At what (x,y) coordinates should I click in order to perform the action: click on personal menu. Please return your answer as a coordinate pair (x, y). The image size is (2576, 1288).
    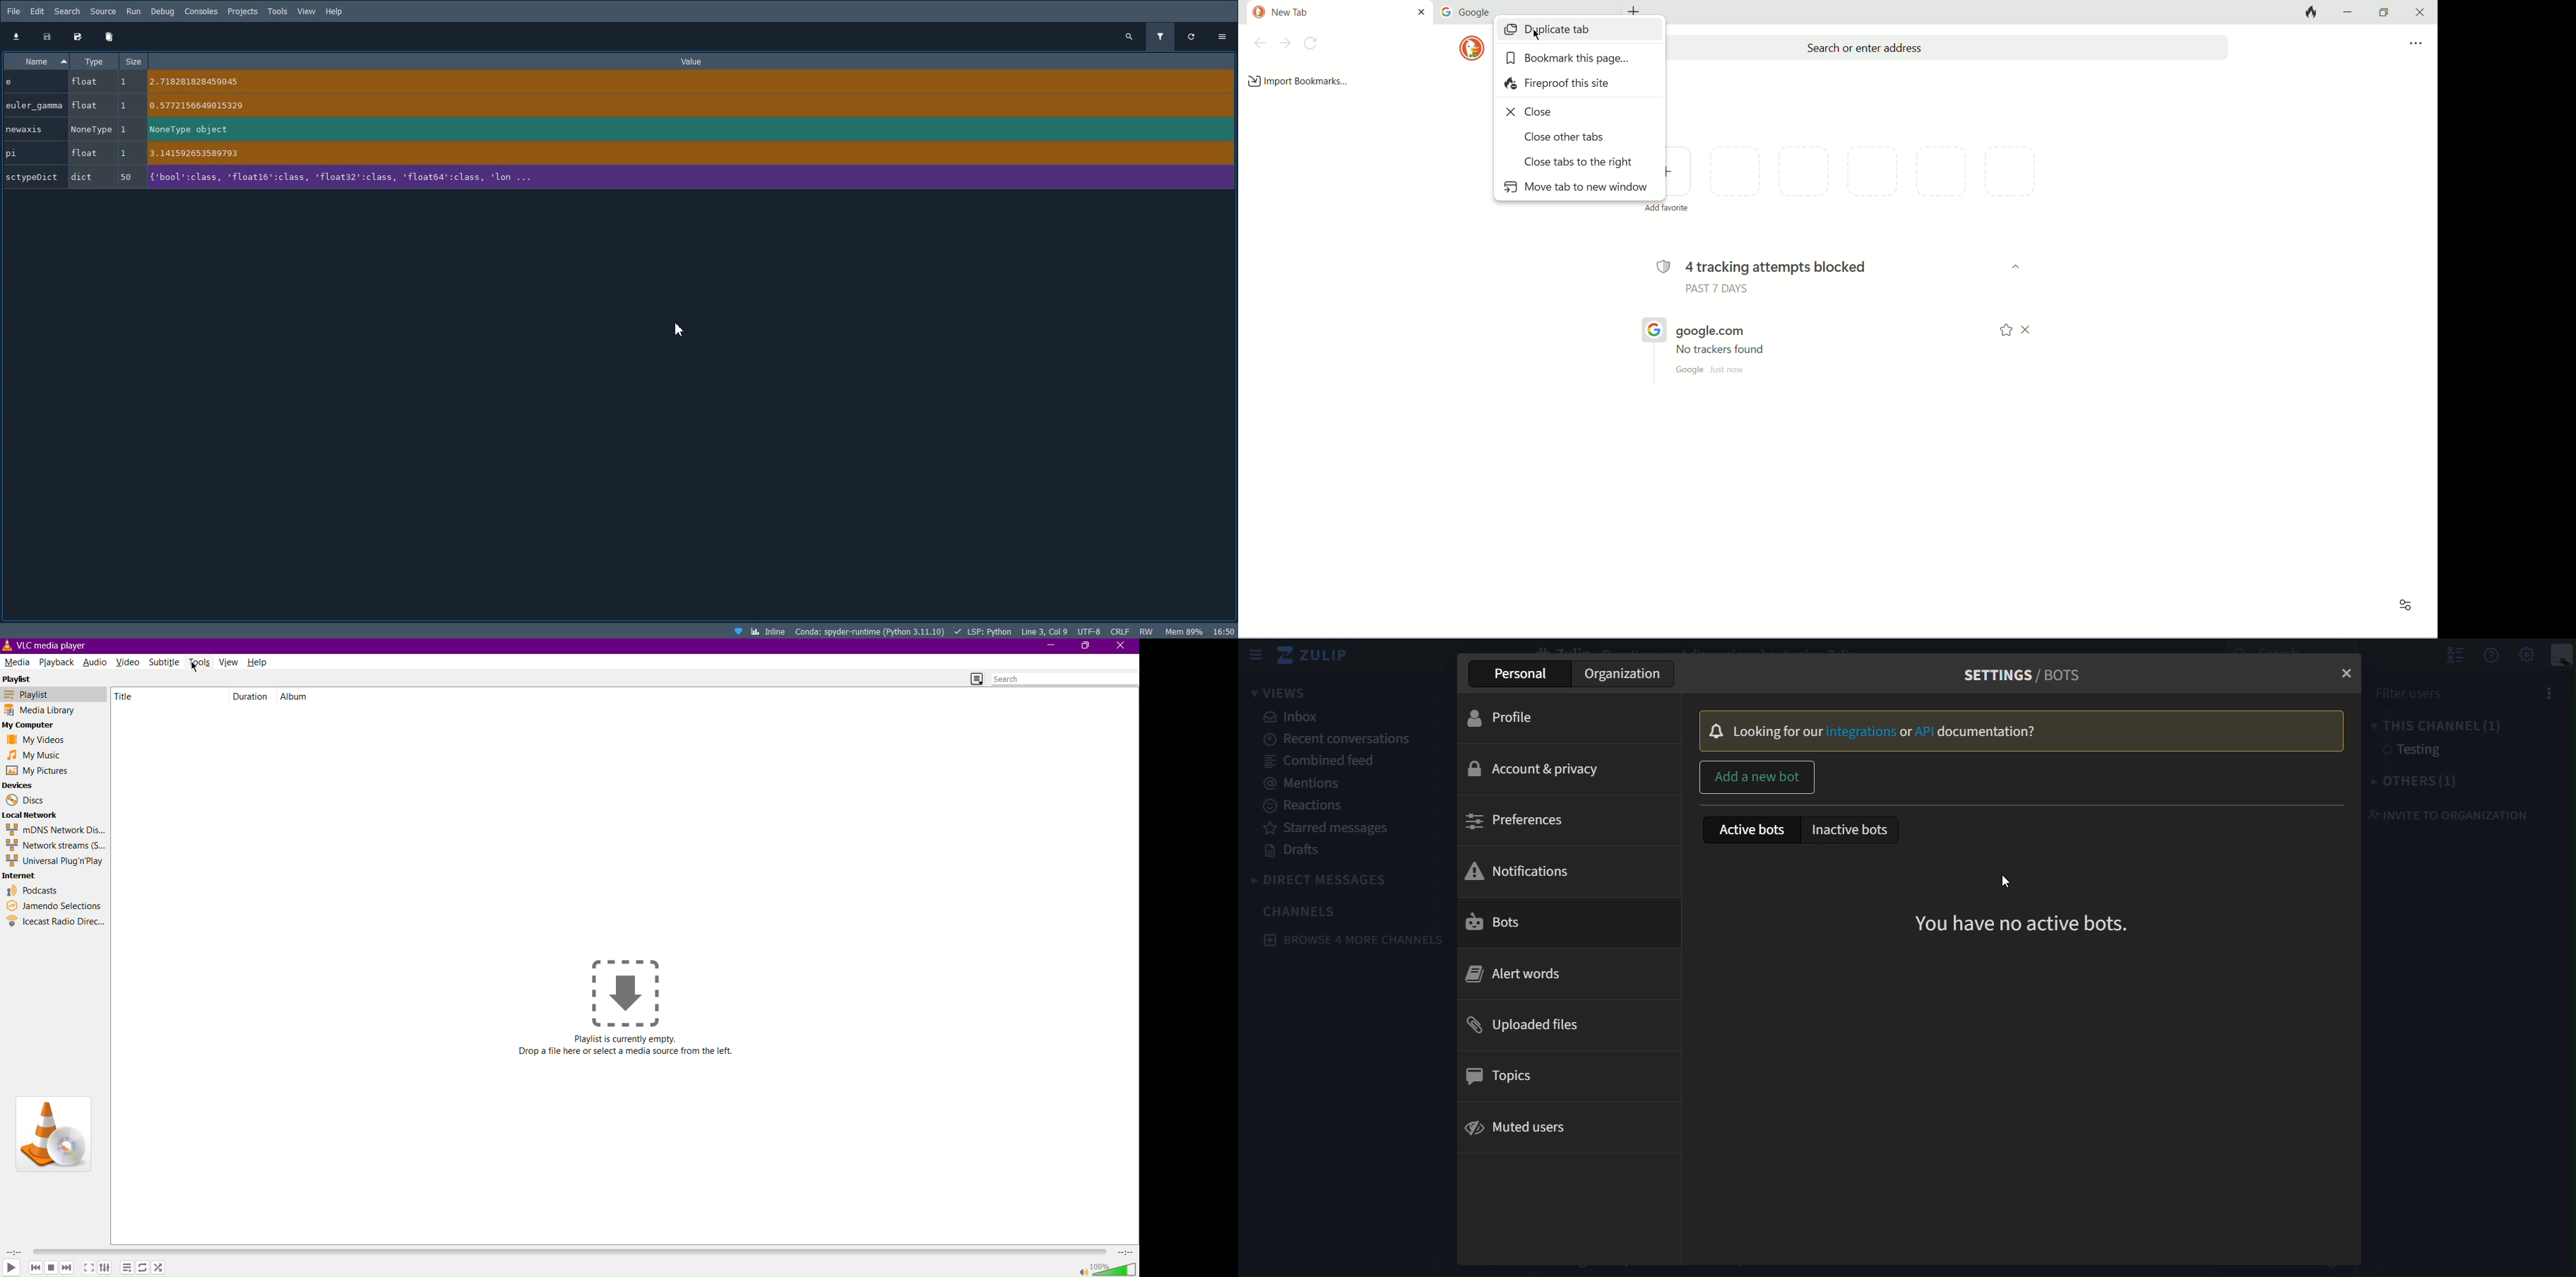
    Looking at the image, I should click on (2562, 655).